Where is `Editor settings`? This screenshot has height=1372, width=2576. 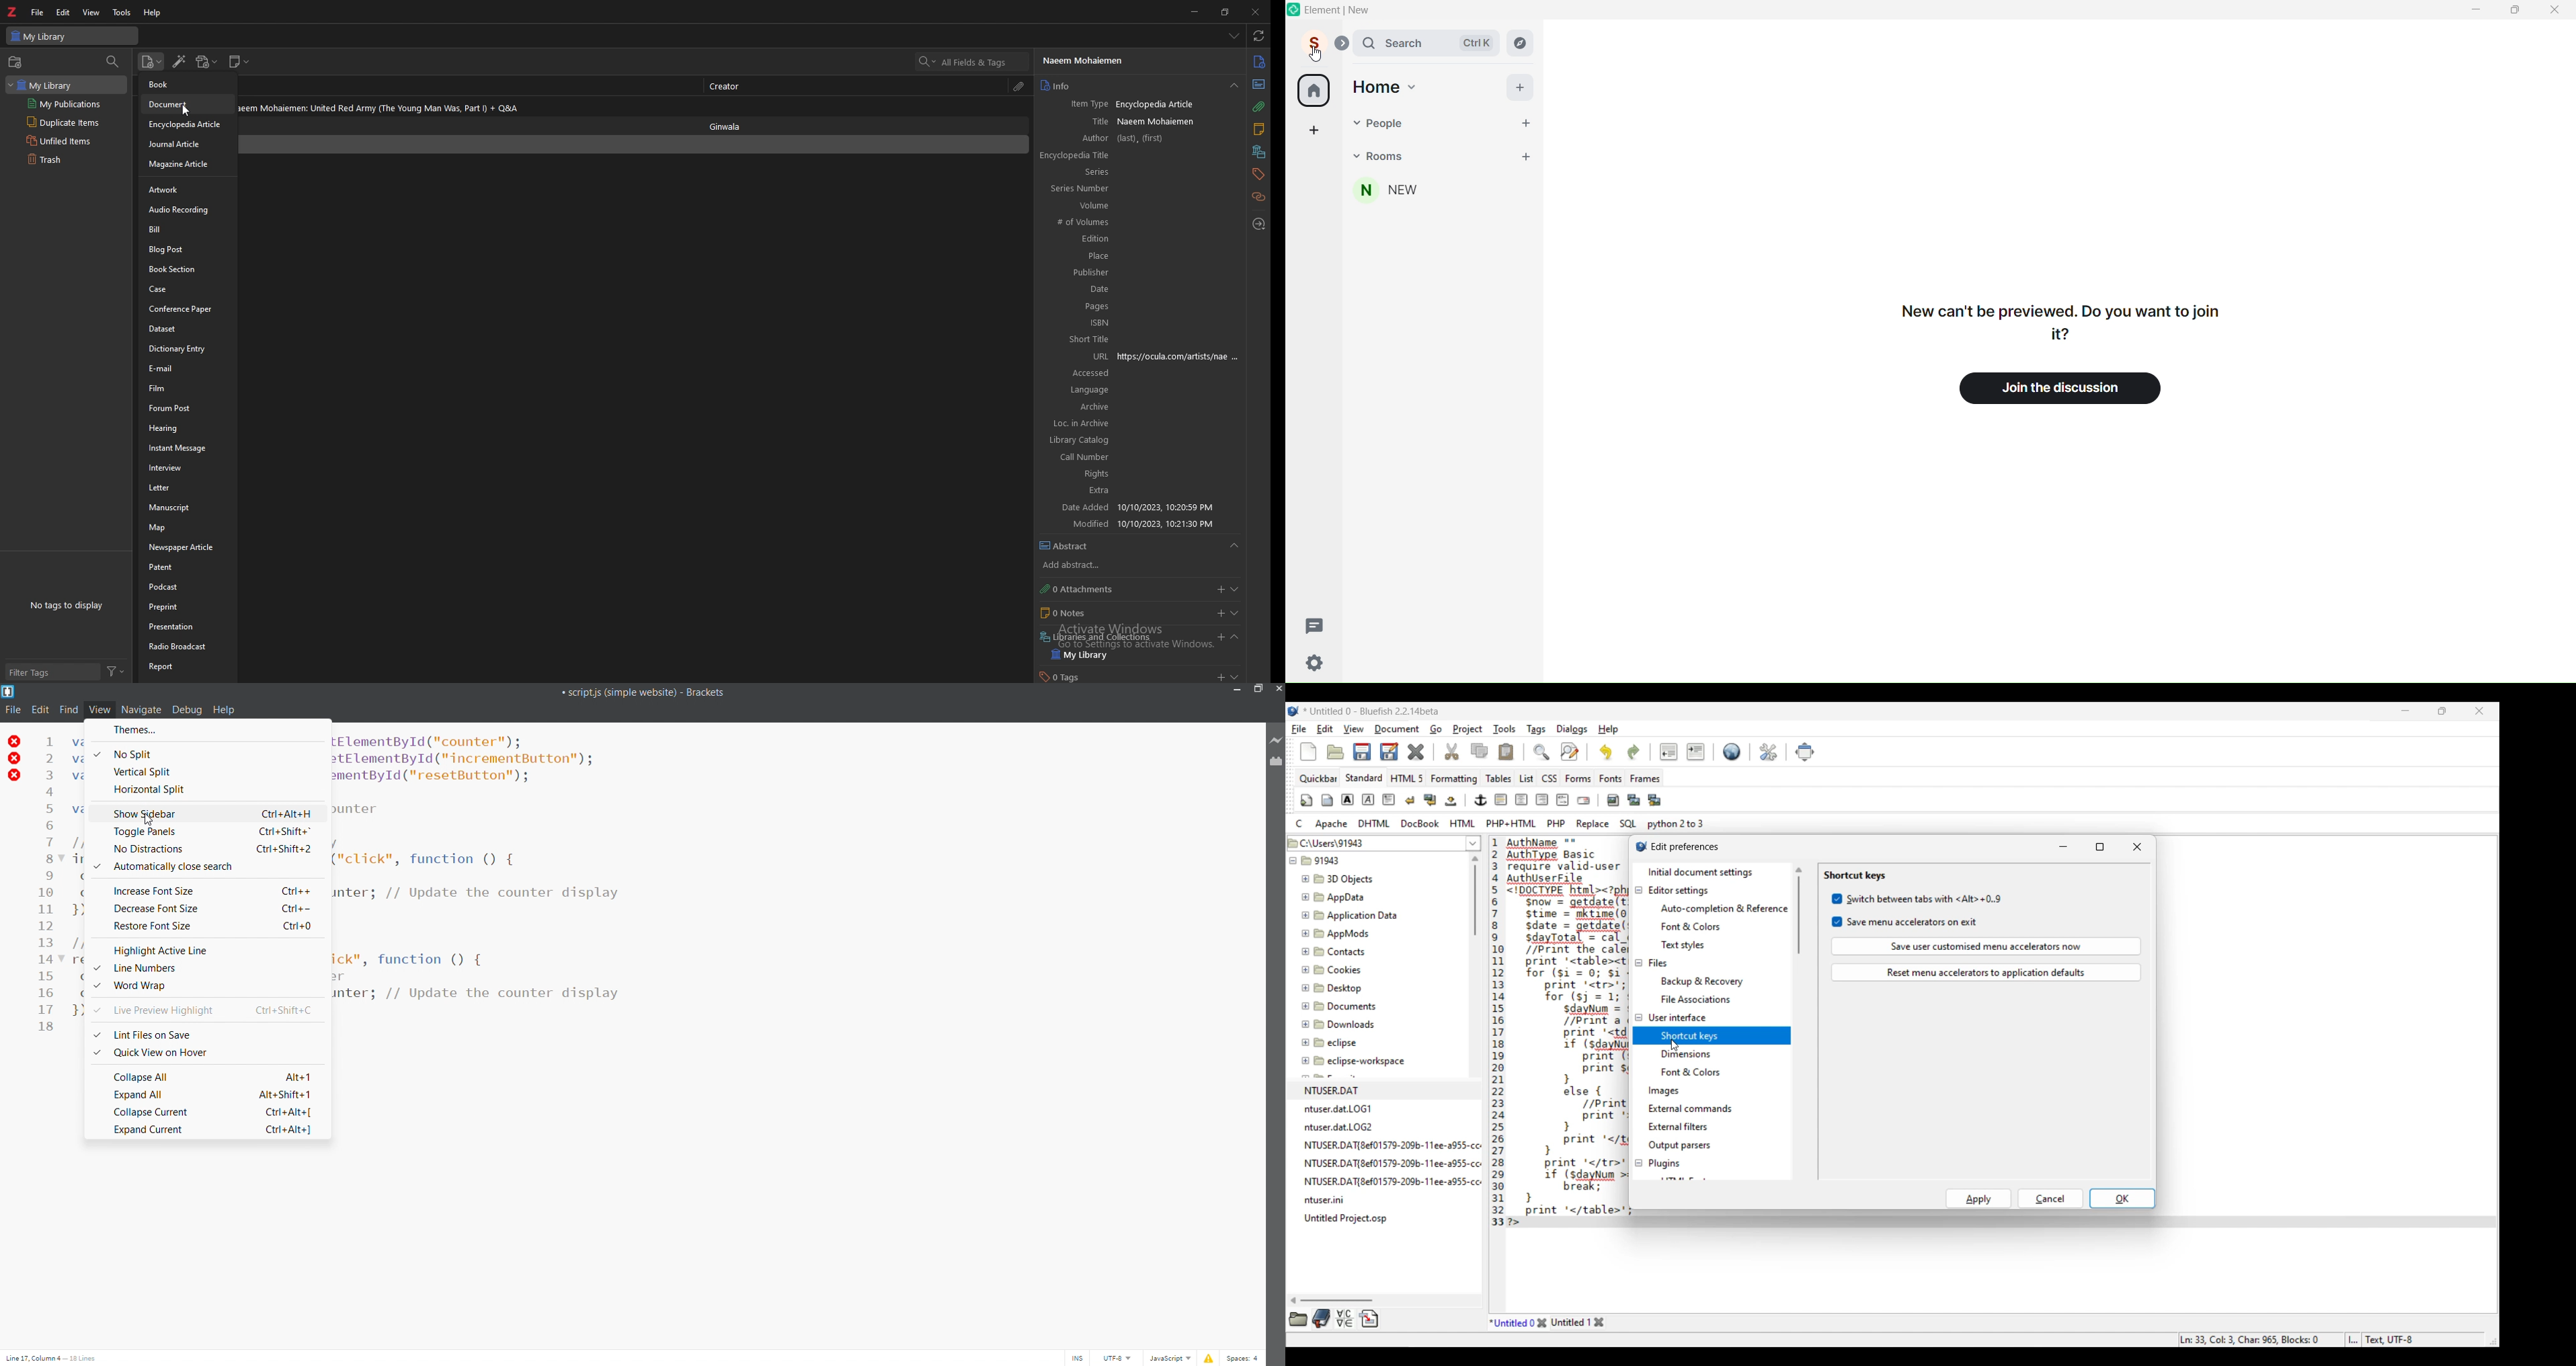 Editor settings is located at coordinates (1678, 890).